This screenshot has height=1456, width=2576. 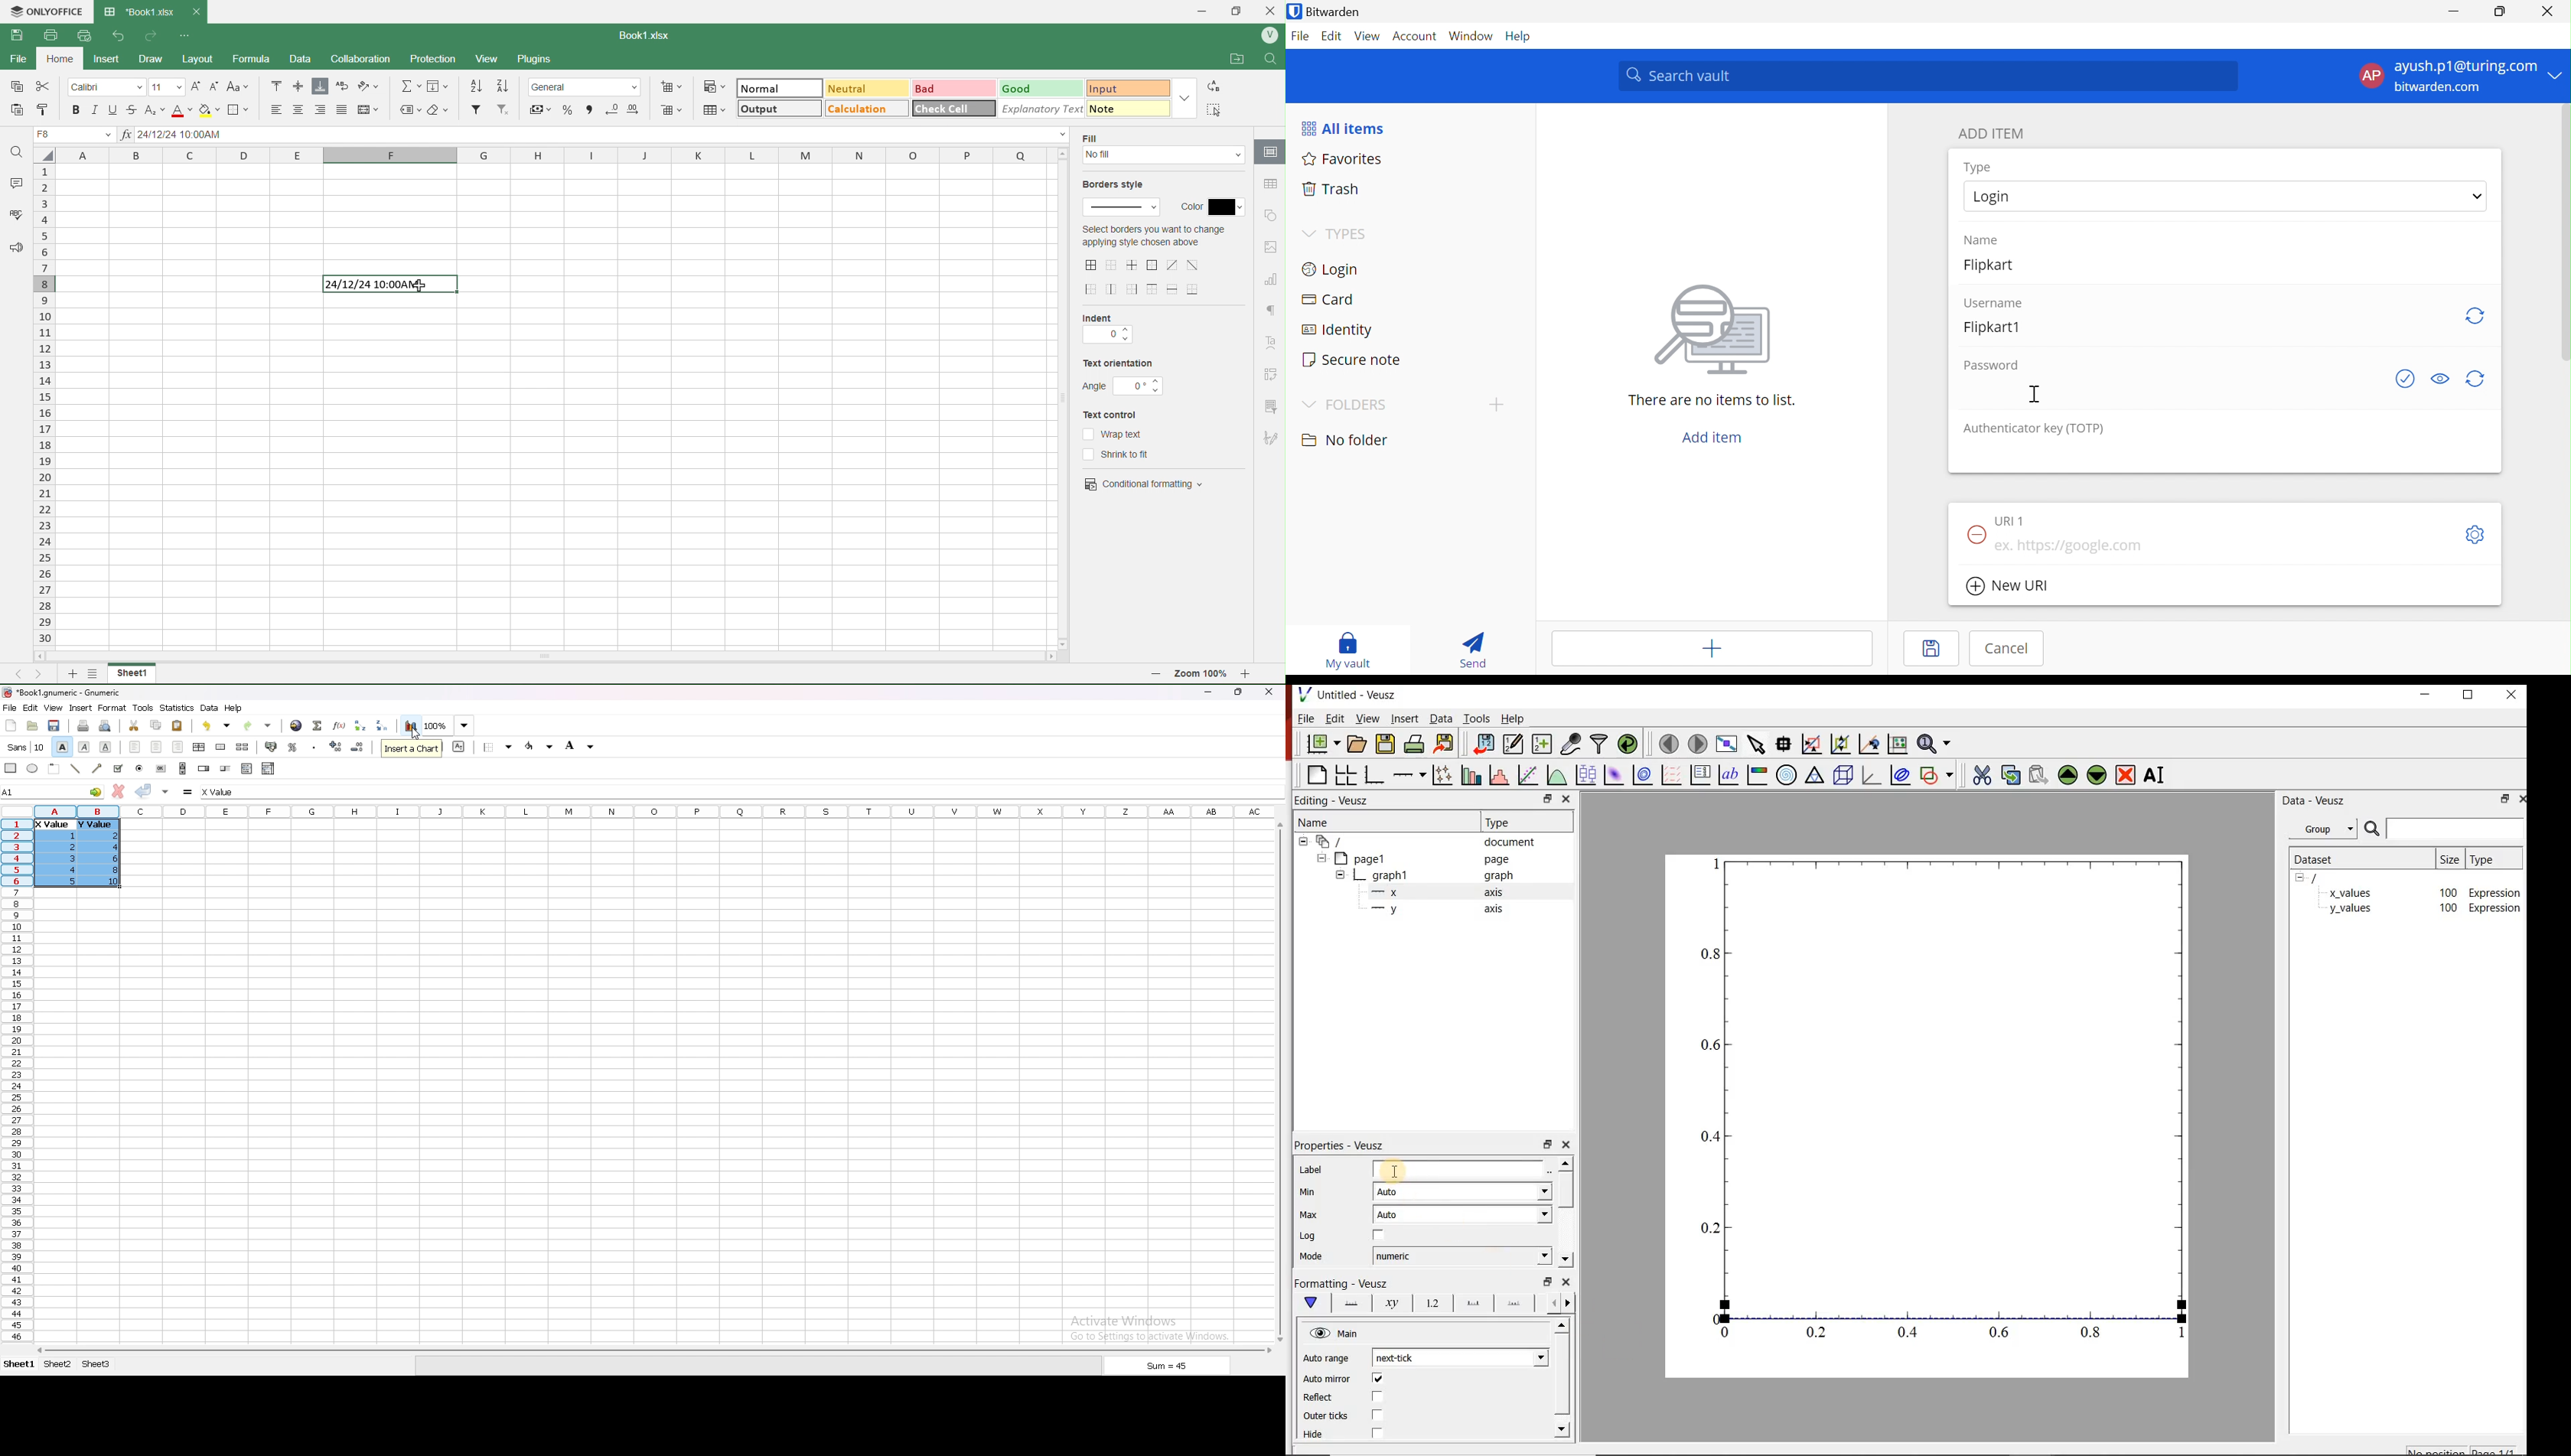 I want to click on Orientation, so click(x=373, y=87).